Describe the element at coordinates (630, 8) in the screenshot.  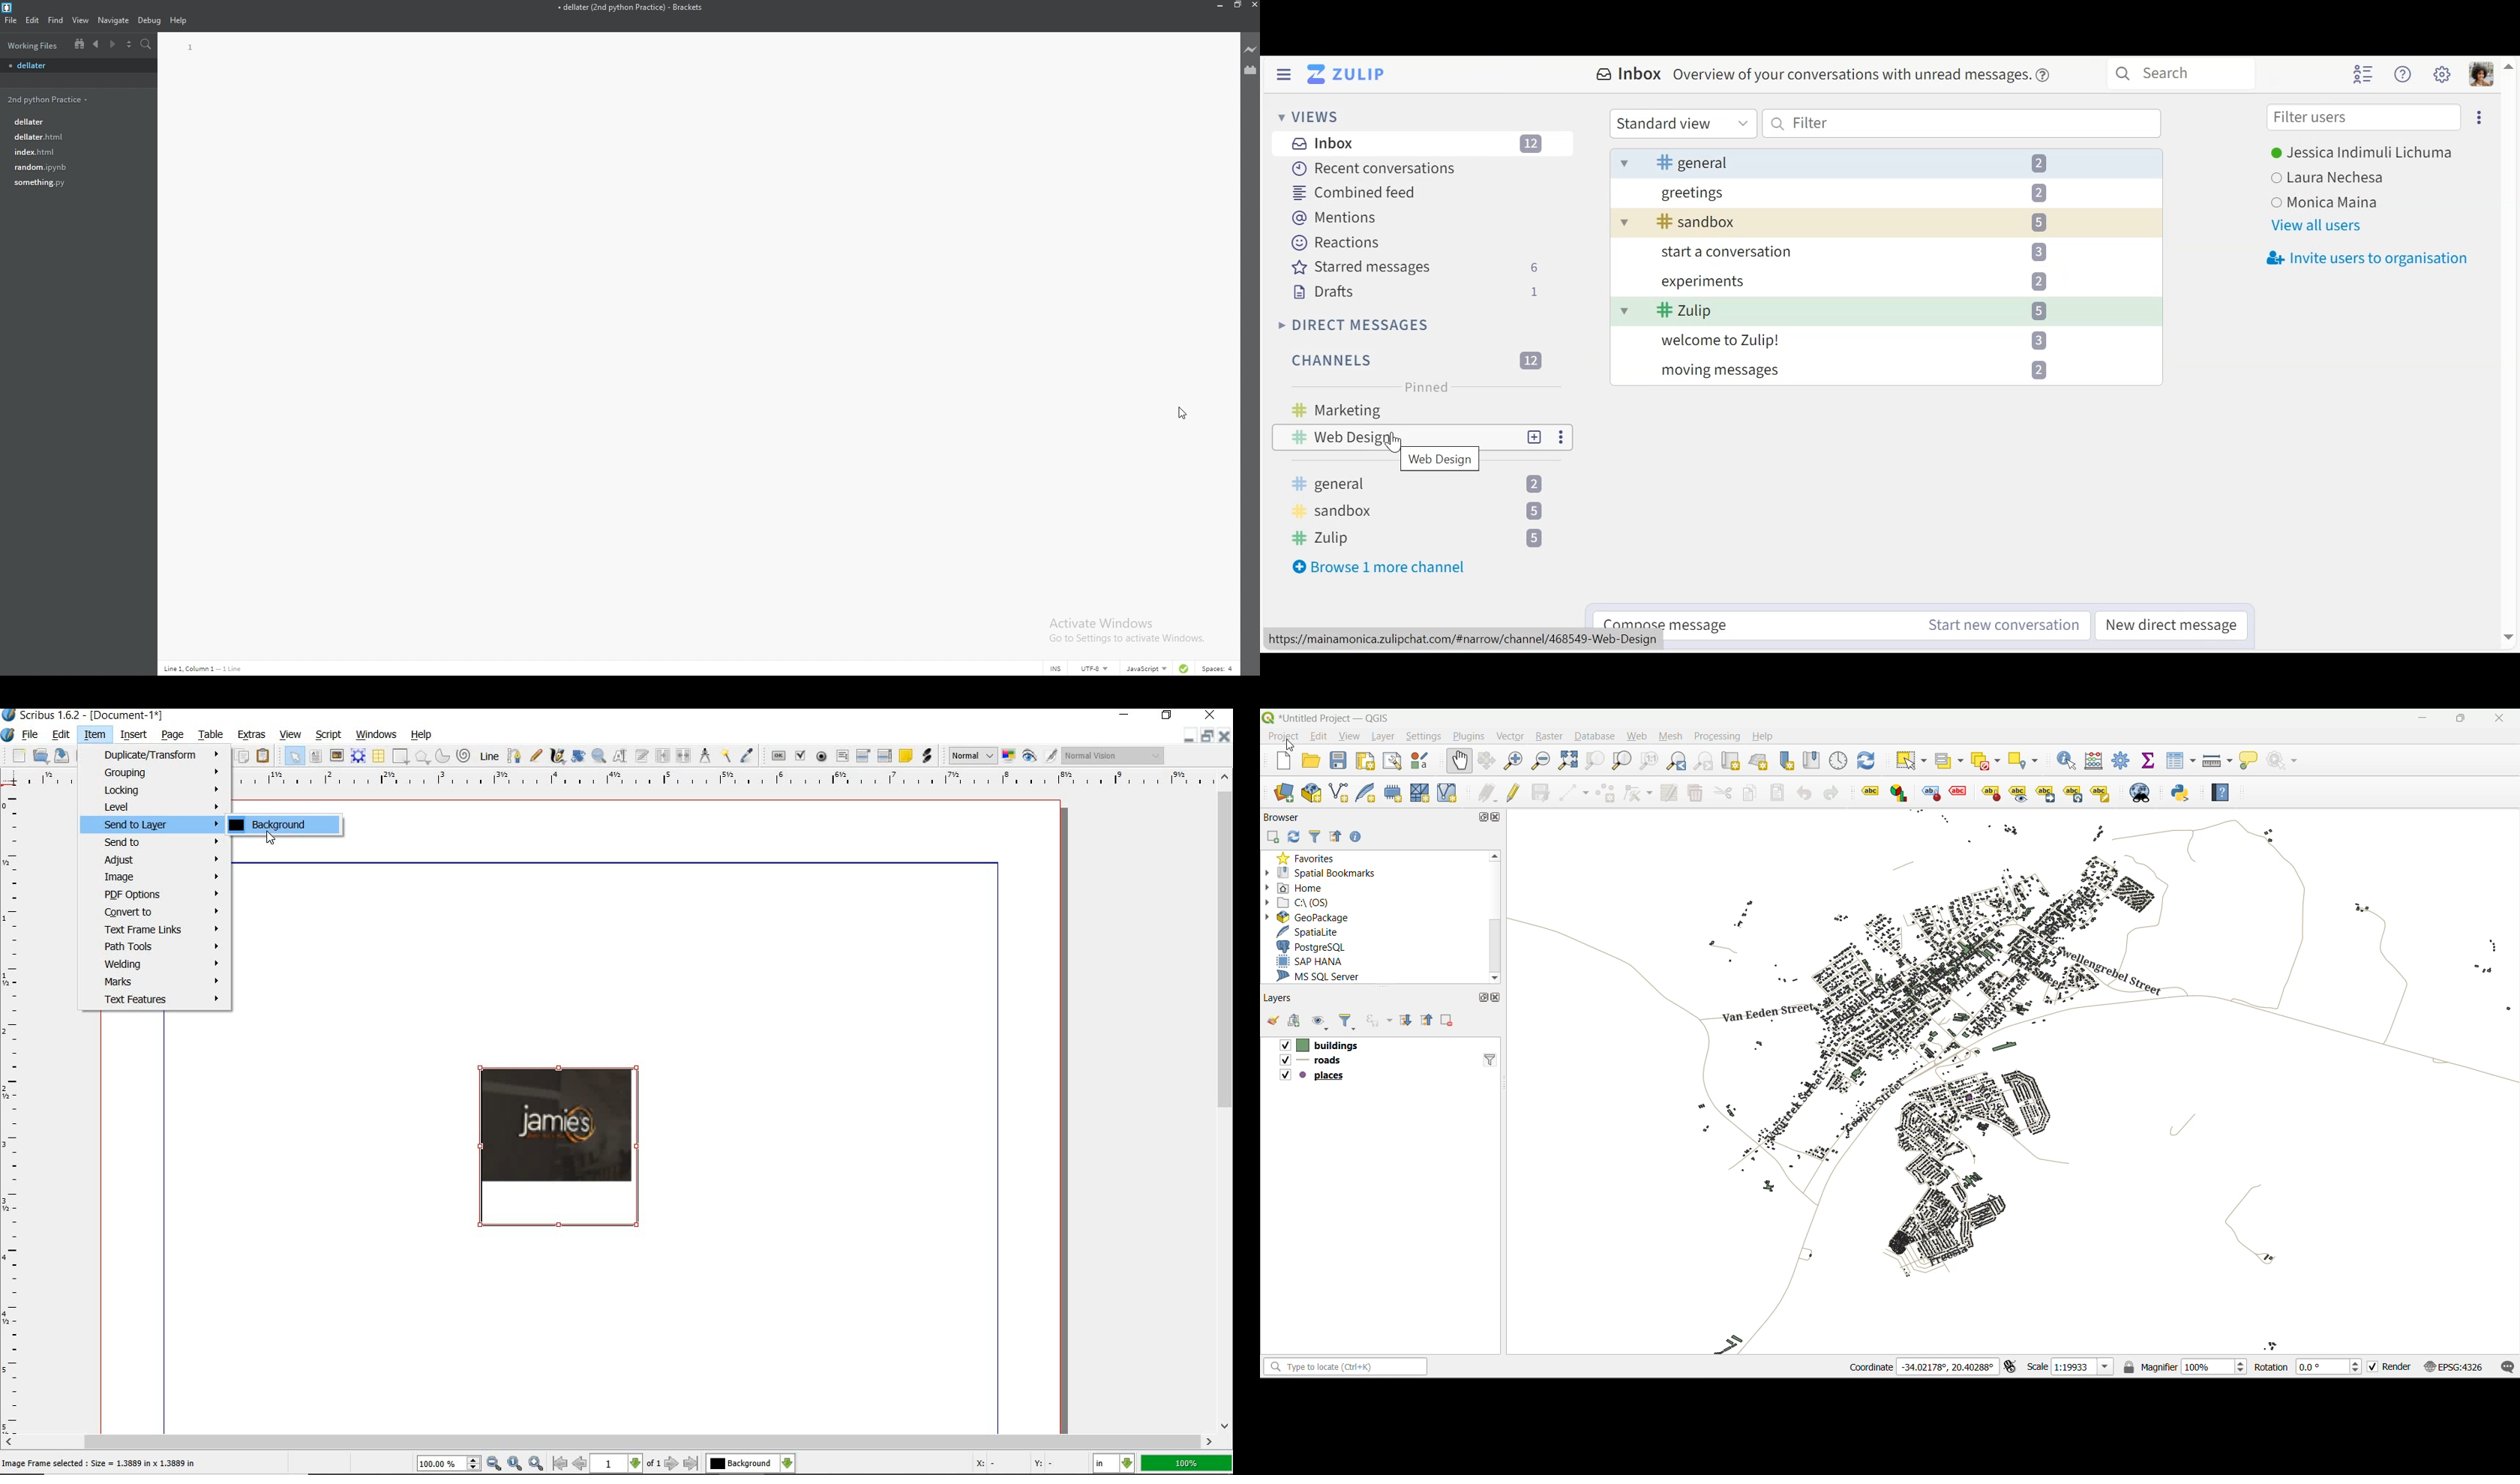
I see `file name` at that location.